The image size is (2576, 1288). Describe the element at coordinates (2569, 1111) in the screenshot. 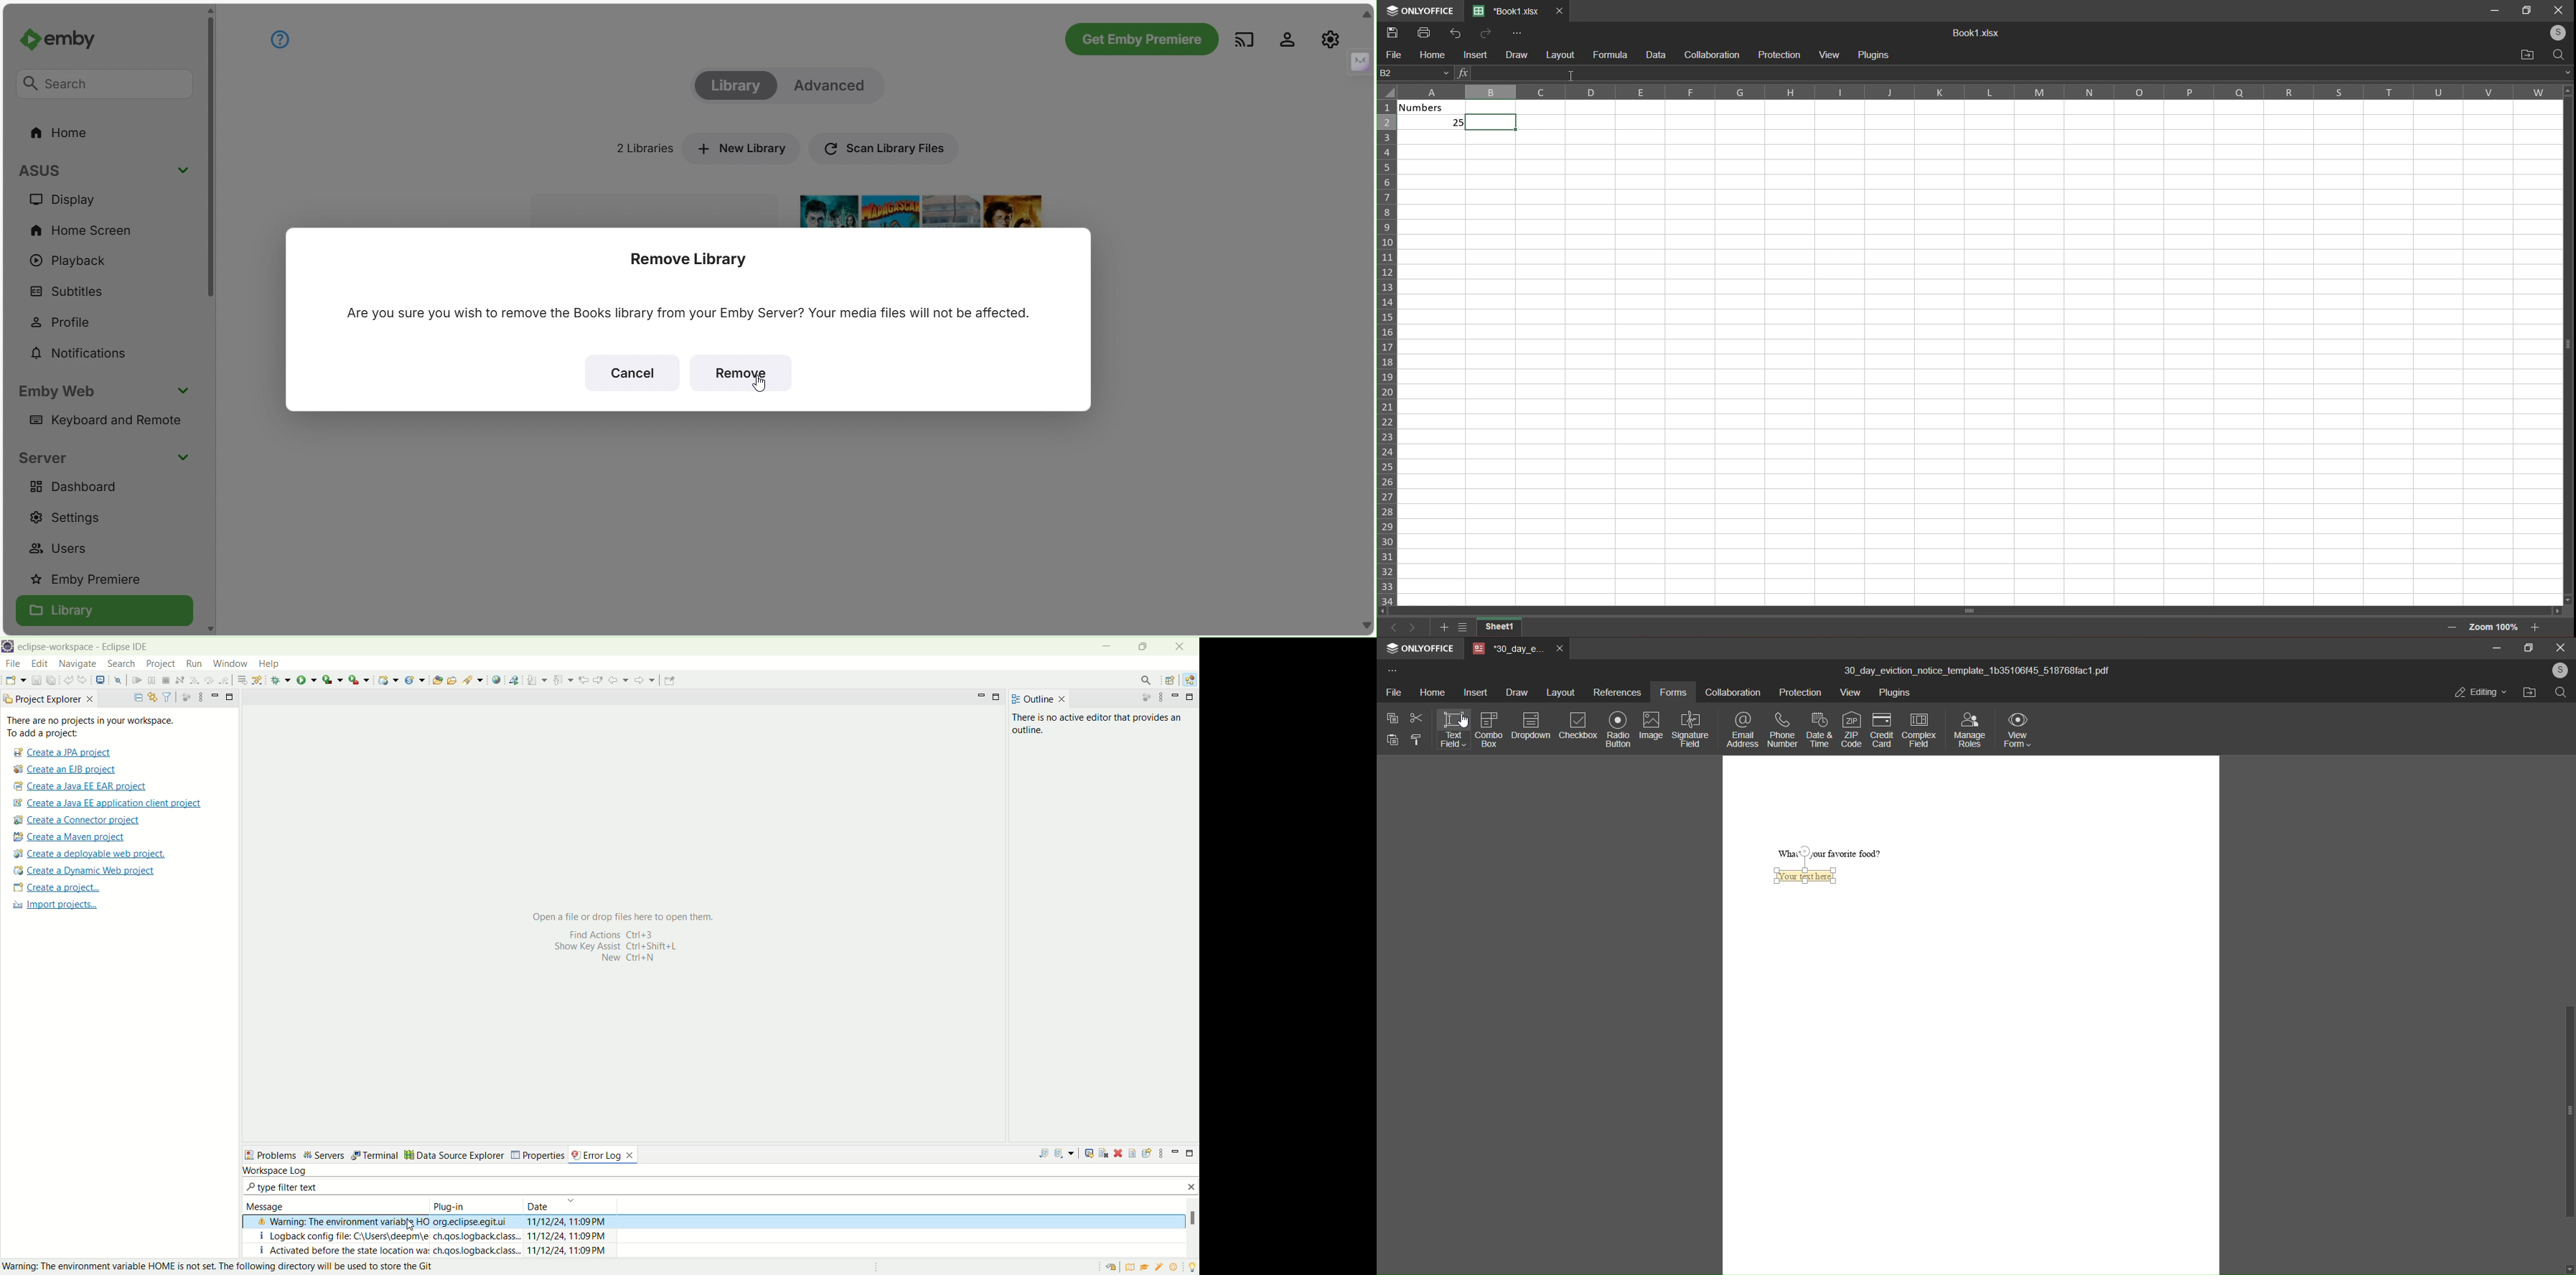

I see `scroll bar` at that location.